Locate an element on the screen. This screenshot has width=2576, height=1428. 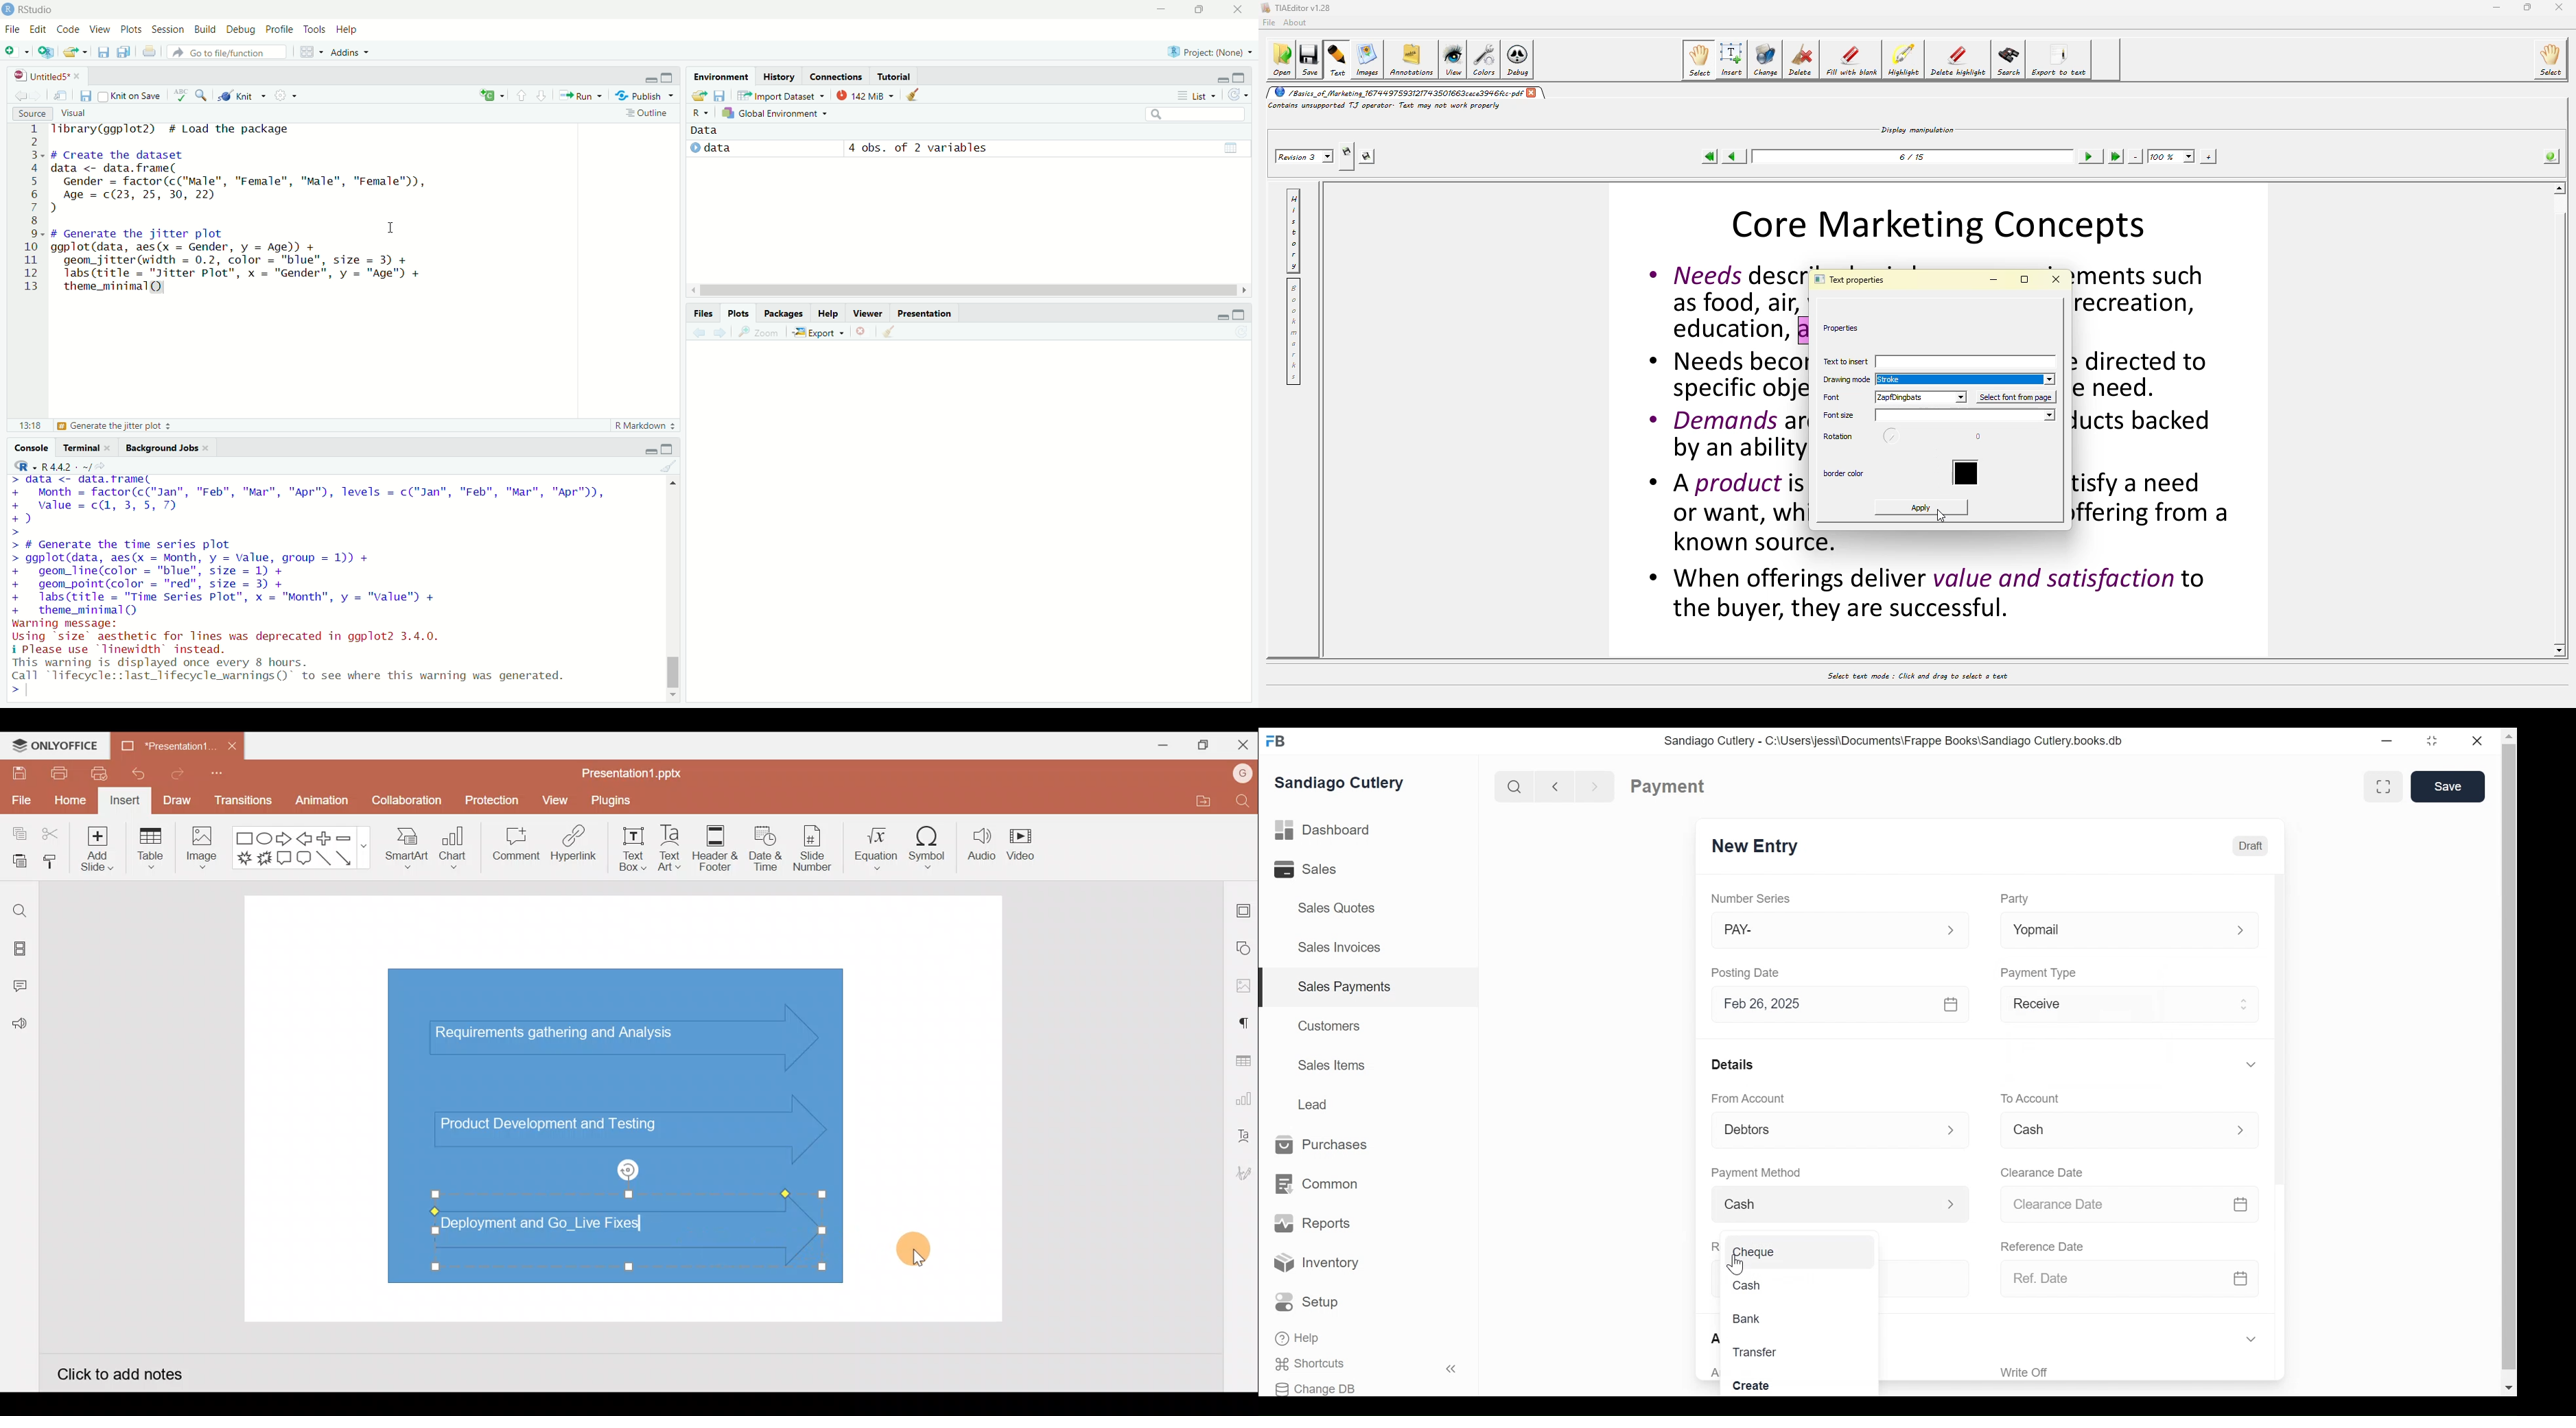
knit on save is located at coordinates (132, 95).